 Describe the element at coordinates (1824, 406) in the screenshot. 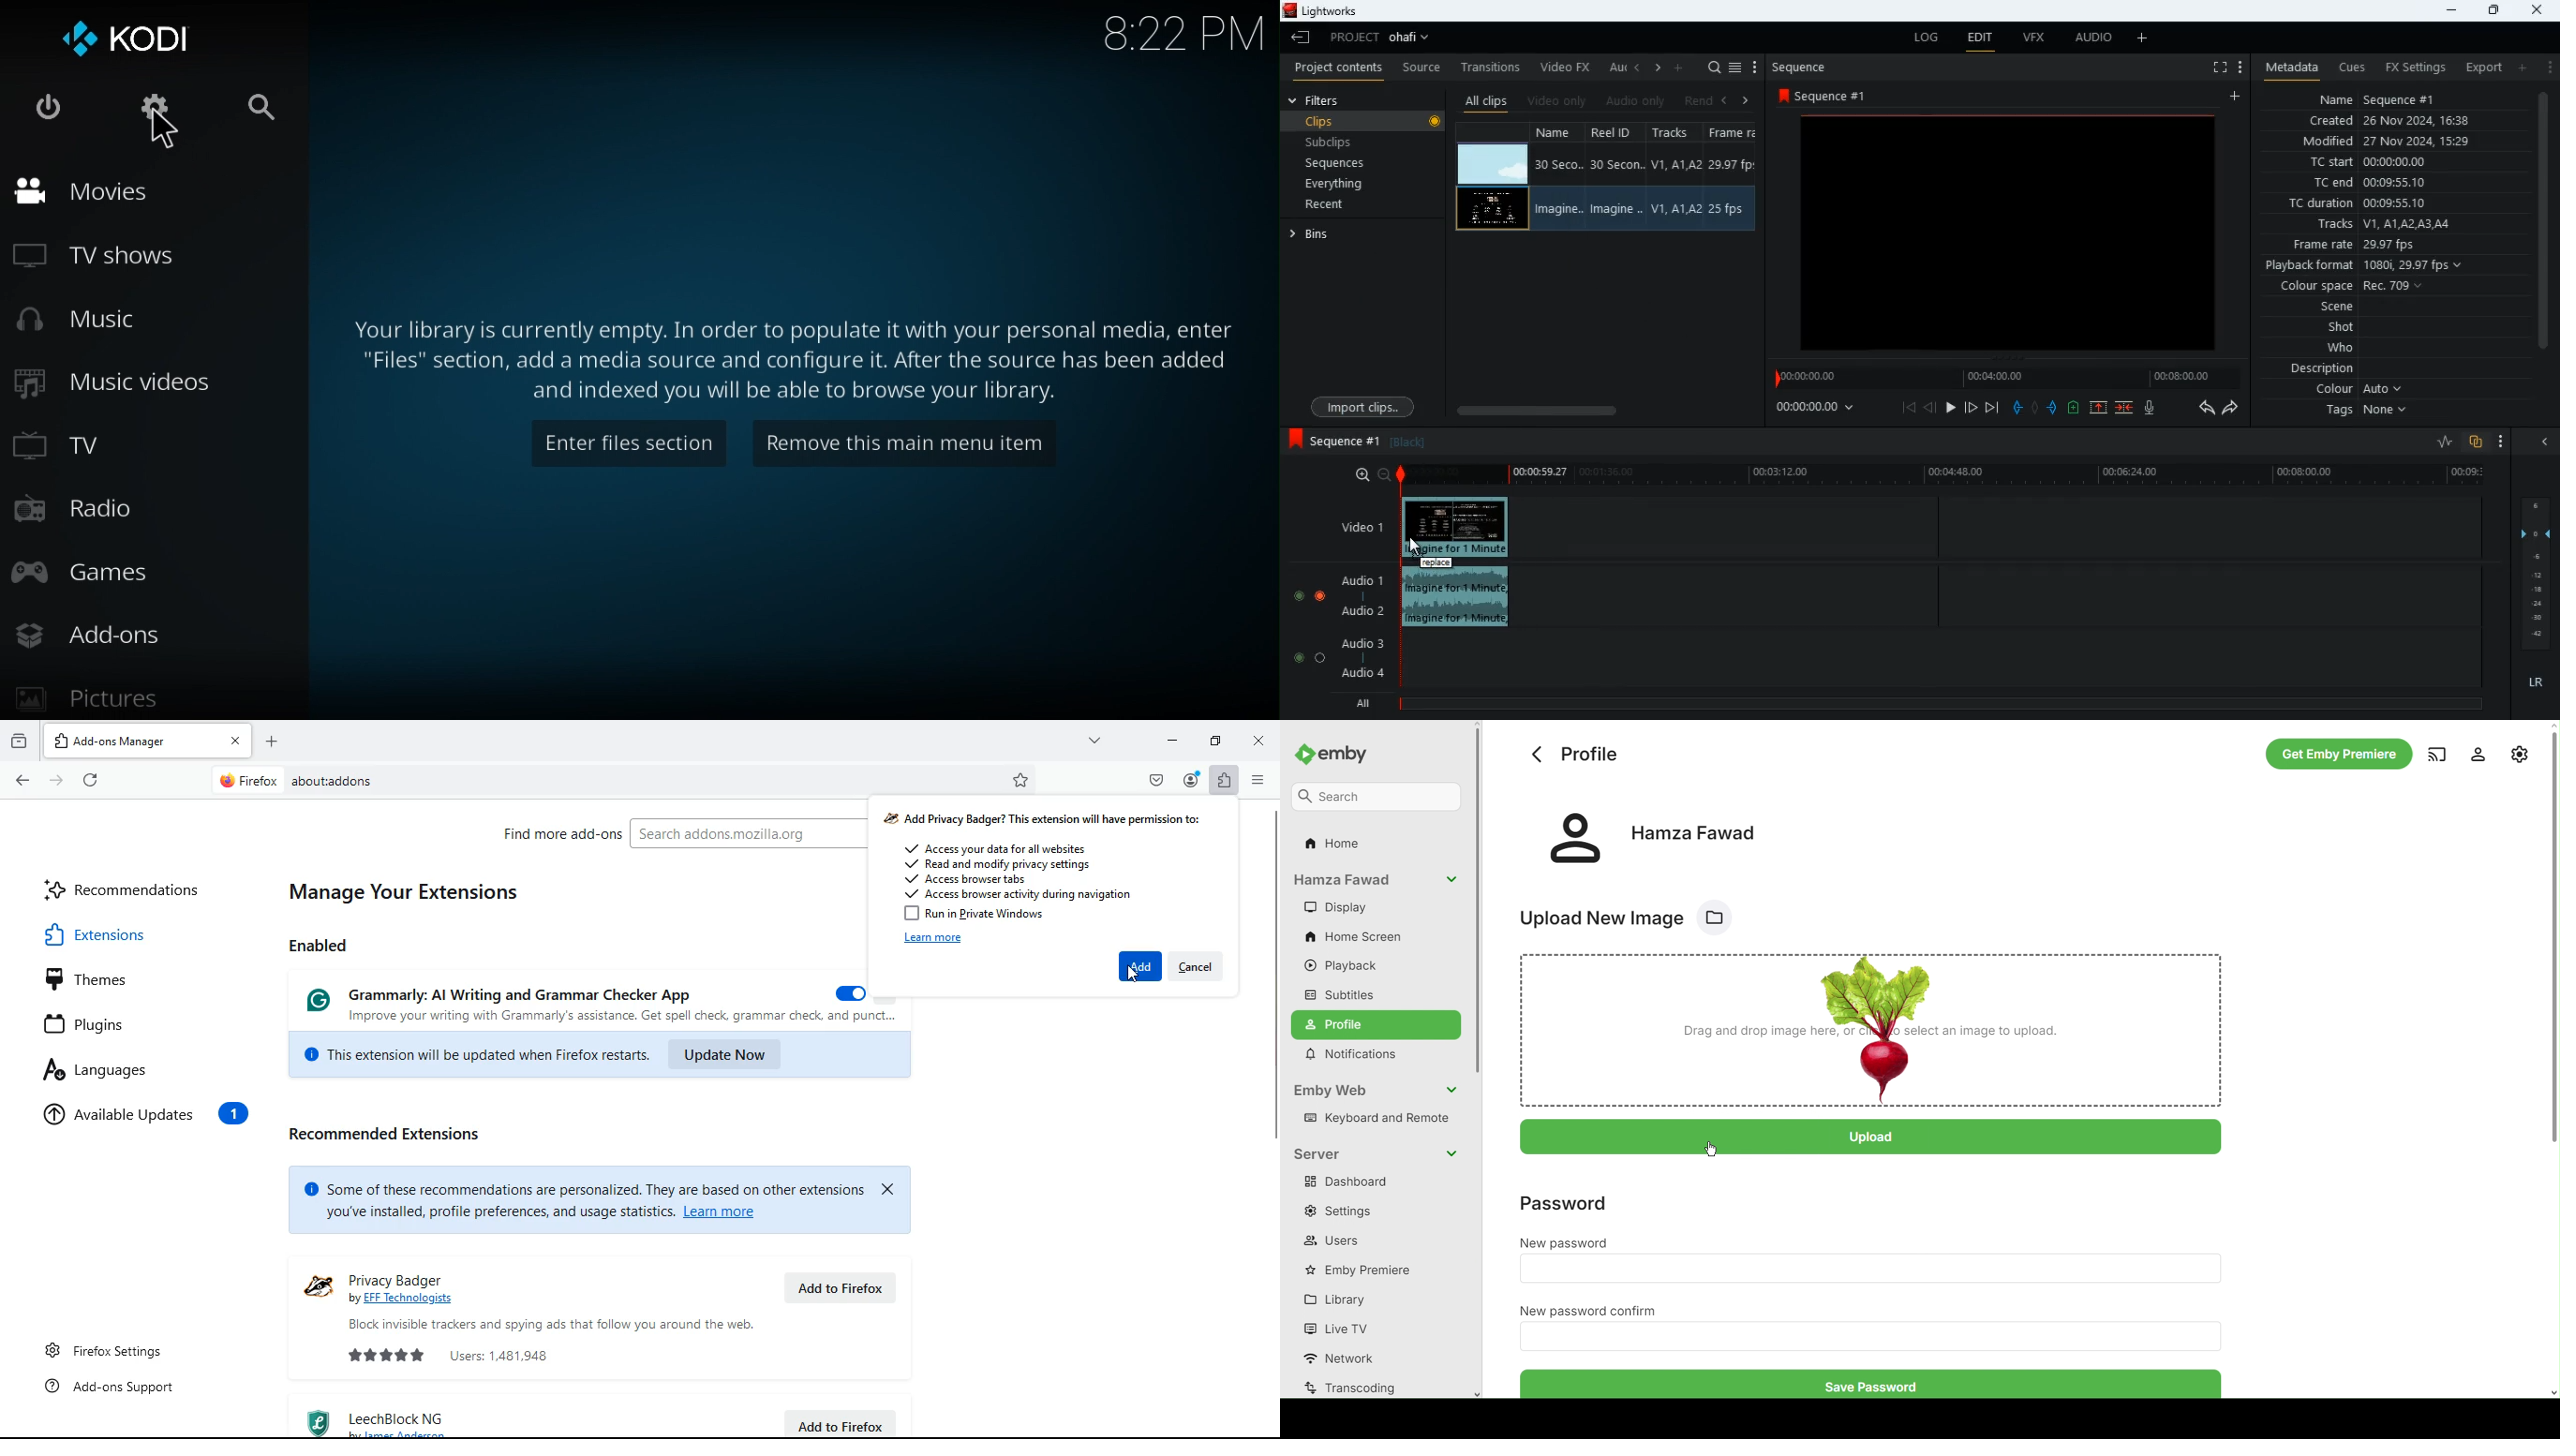

I see `time` at that location.